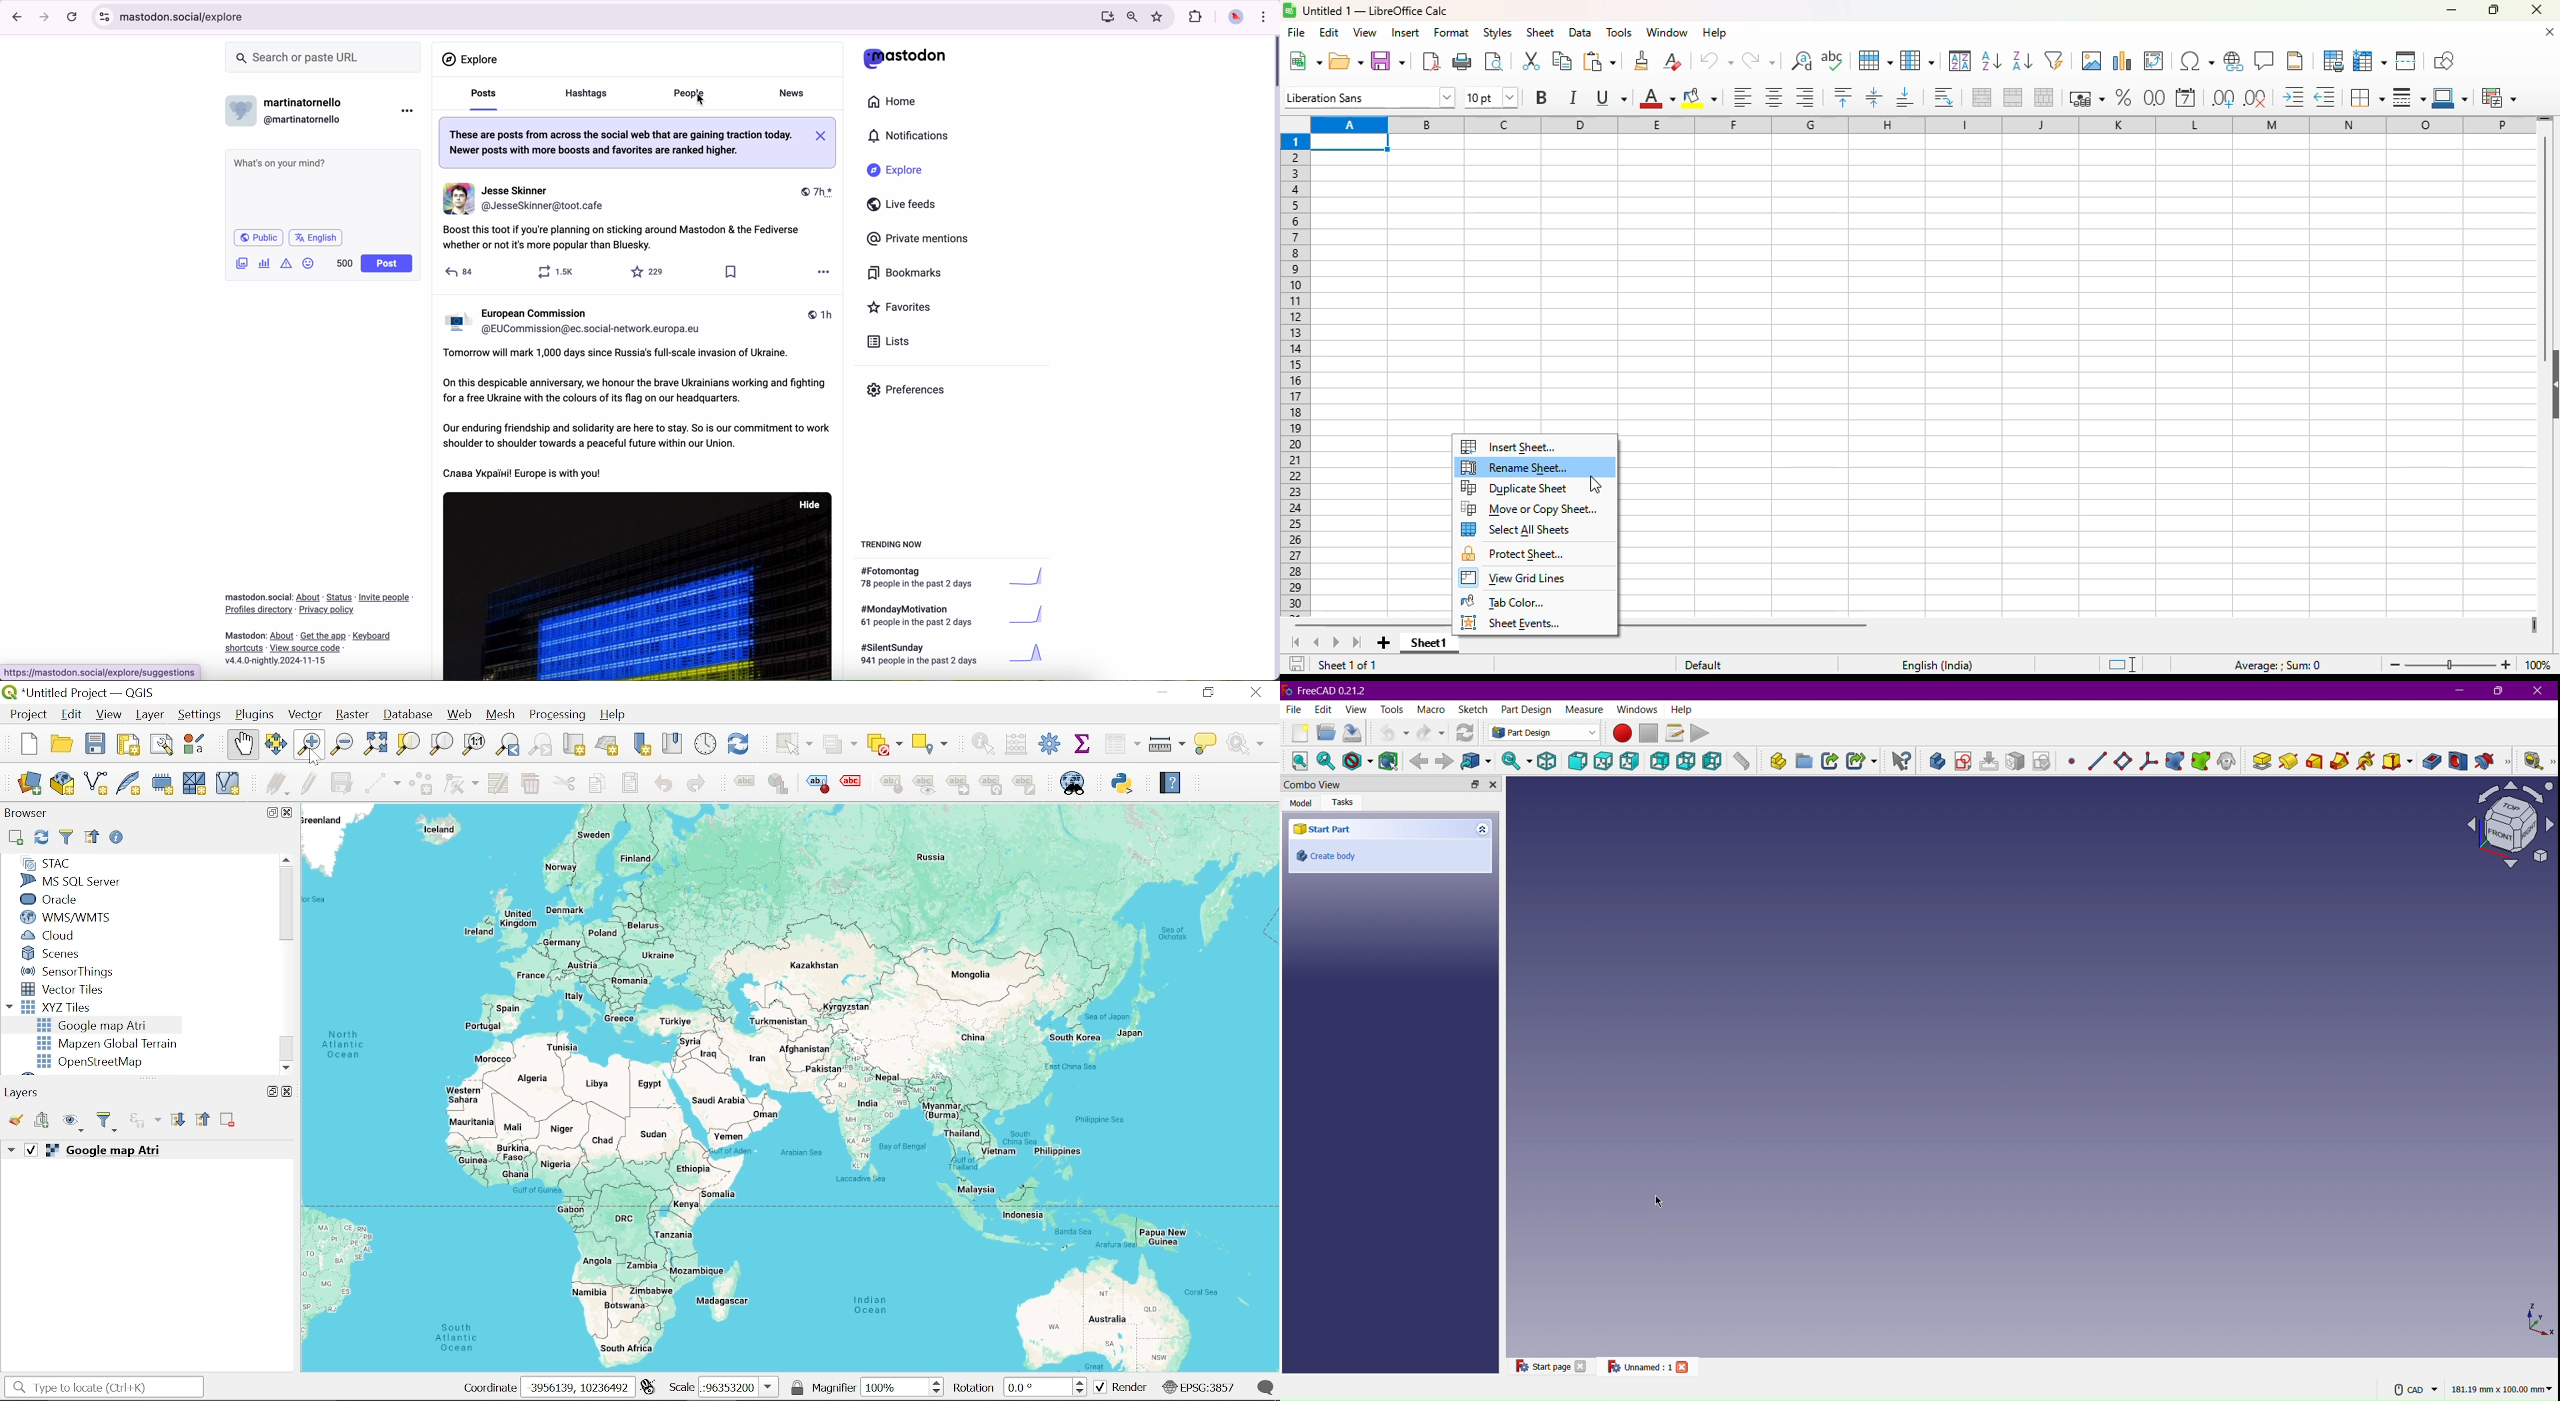 Image resolution: width=2576 pixels, height=1428 pixels. I want to click on Redo , so click(1430, 732).